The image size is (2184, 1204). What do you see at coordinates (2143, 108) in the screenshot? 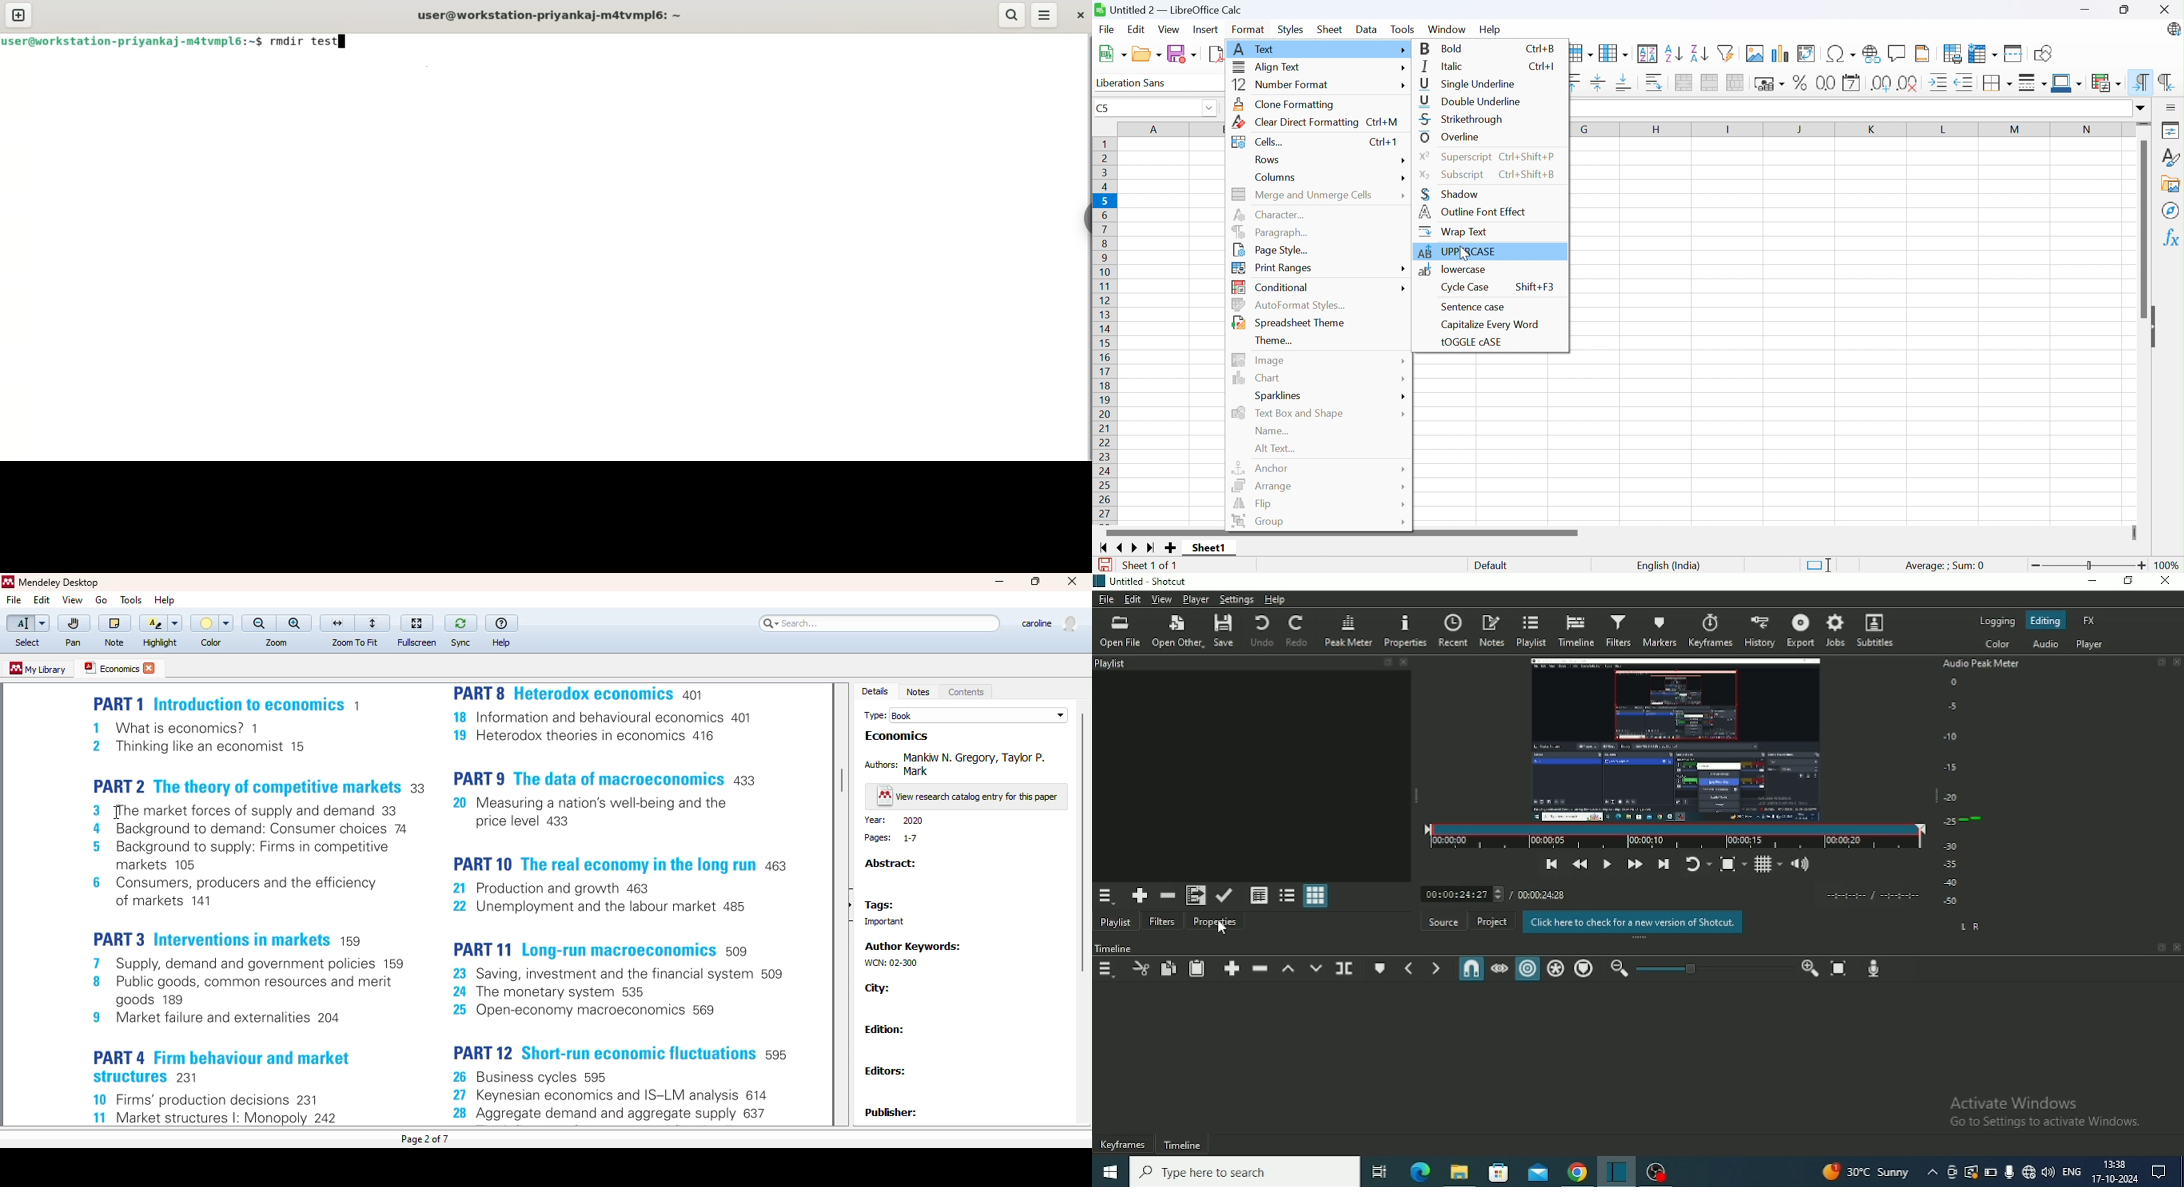
I see `Expand formula bar` at bounding box center [2143, 108].